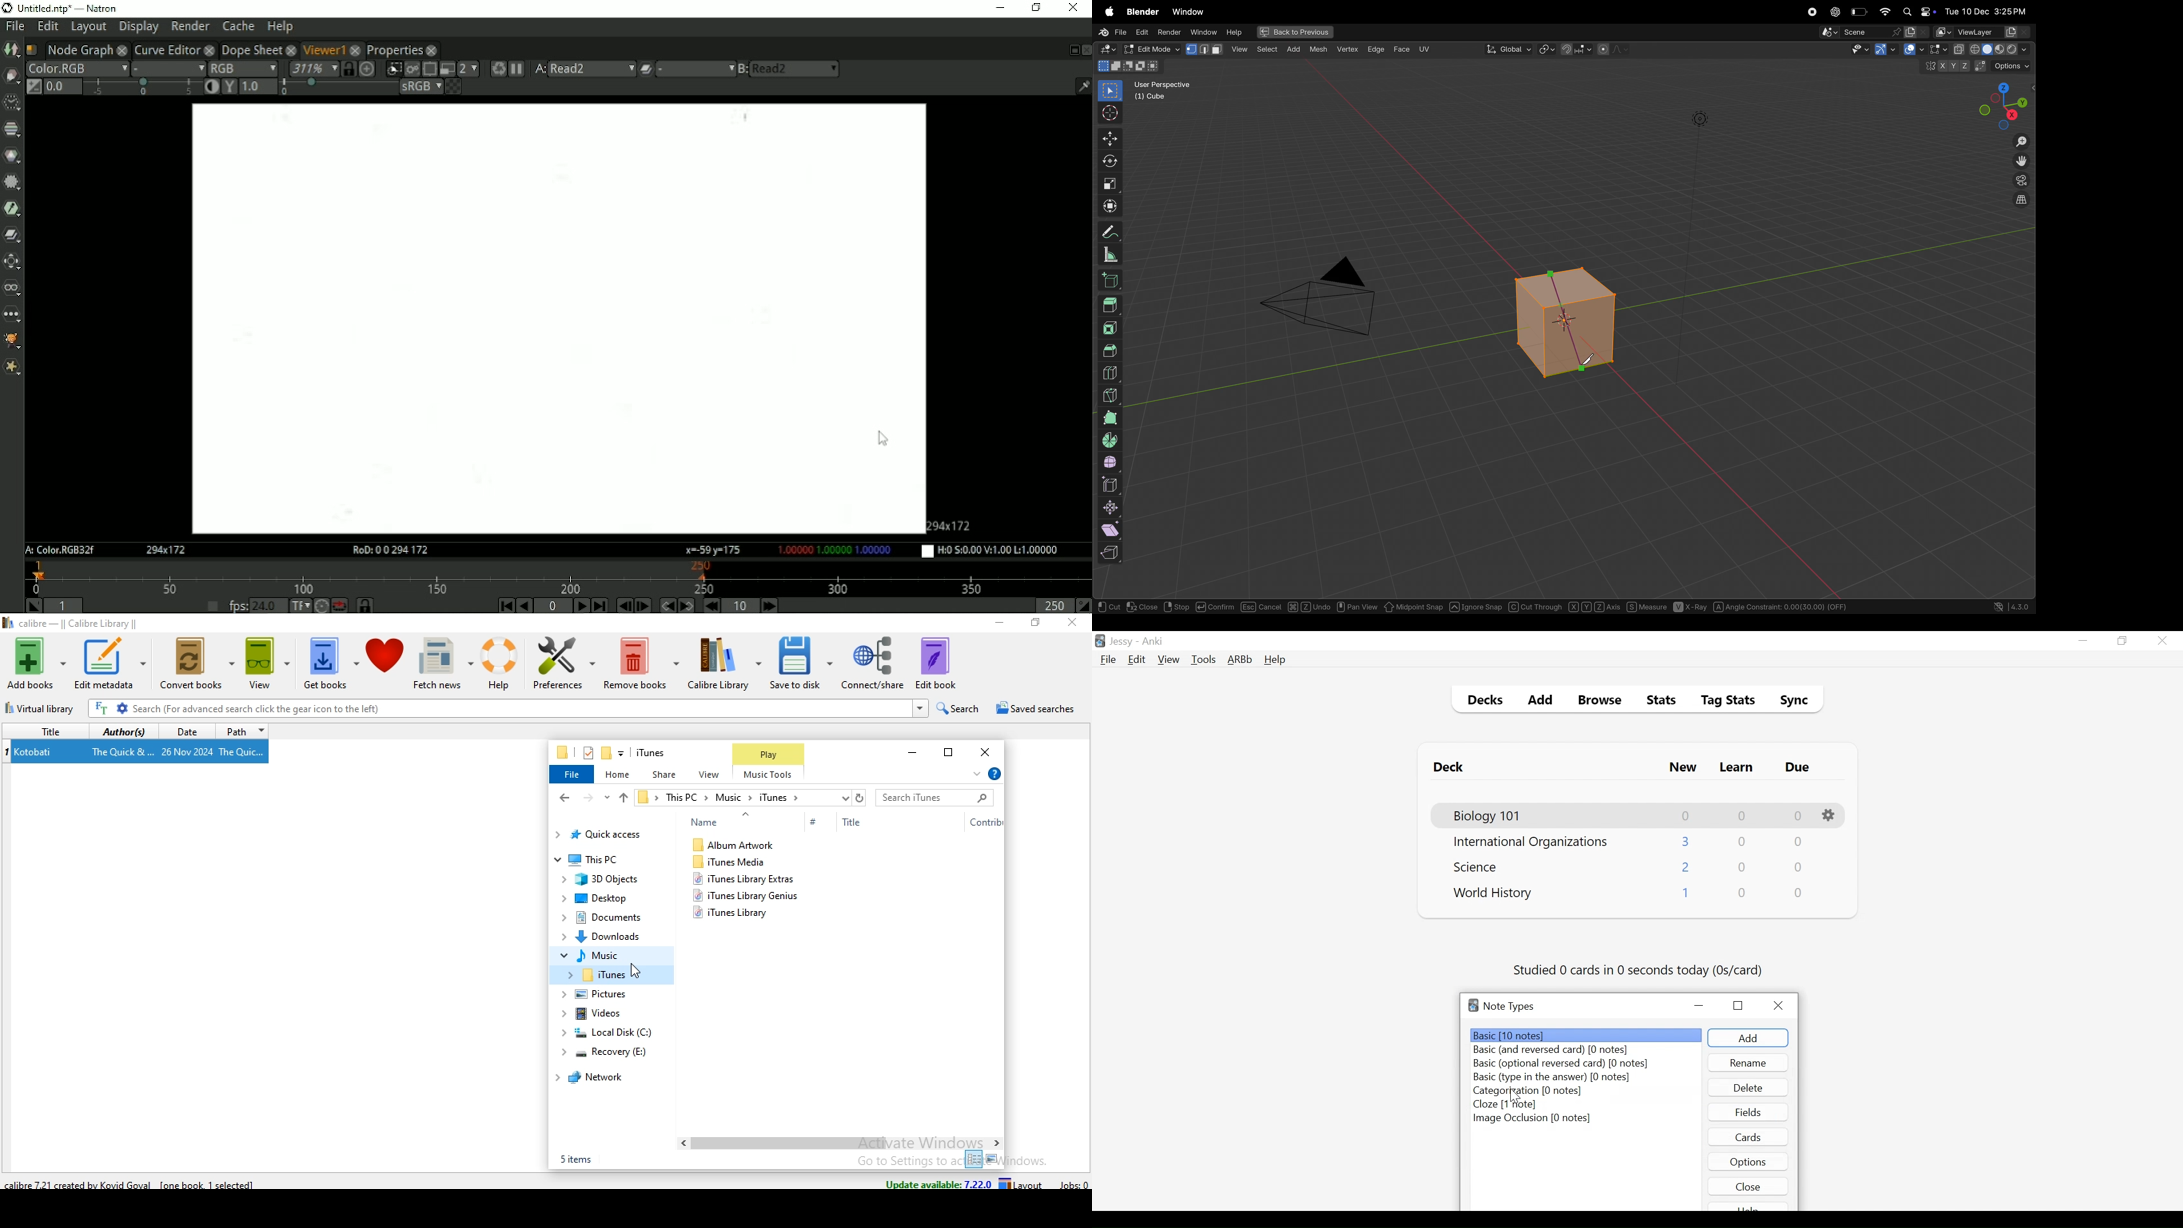 This screenshot has height=1232, width=2184. I want to click on Cursor, so click(634, 973).